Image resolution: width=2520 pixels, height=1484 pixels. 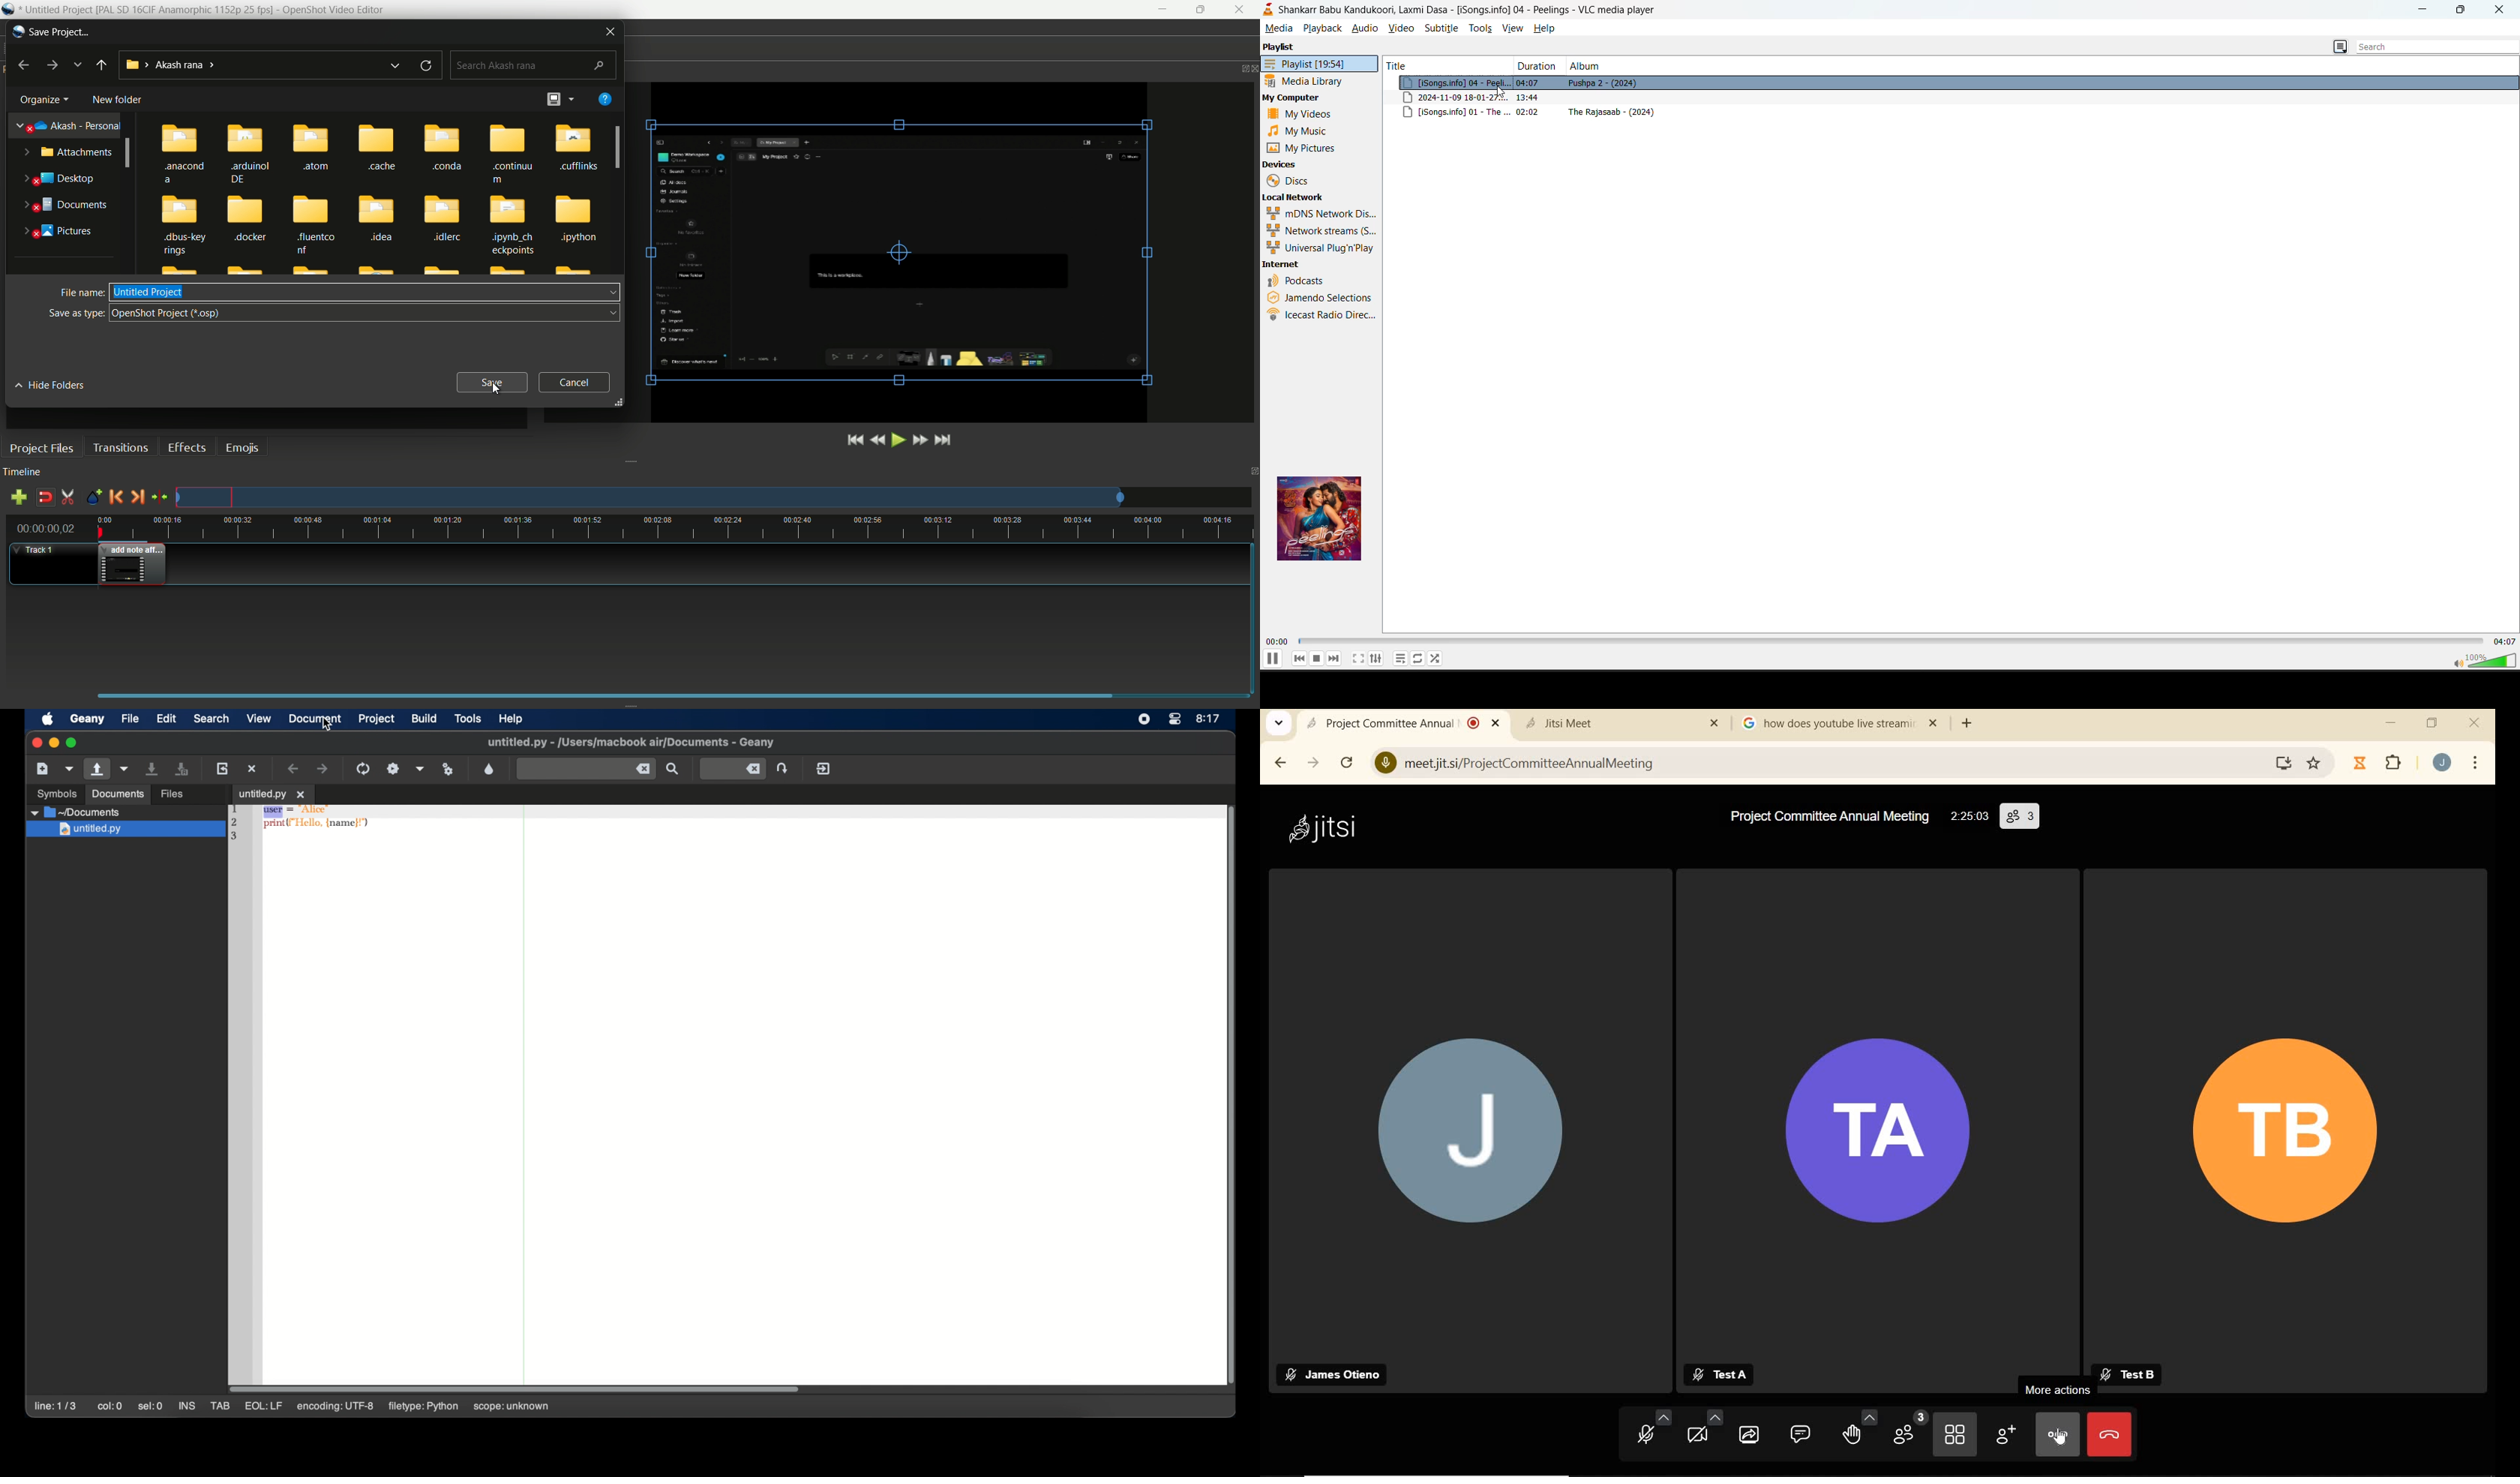 I want to click on time, so click(x=675, y=526).